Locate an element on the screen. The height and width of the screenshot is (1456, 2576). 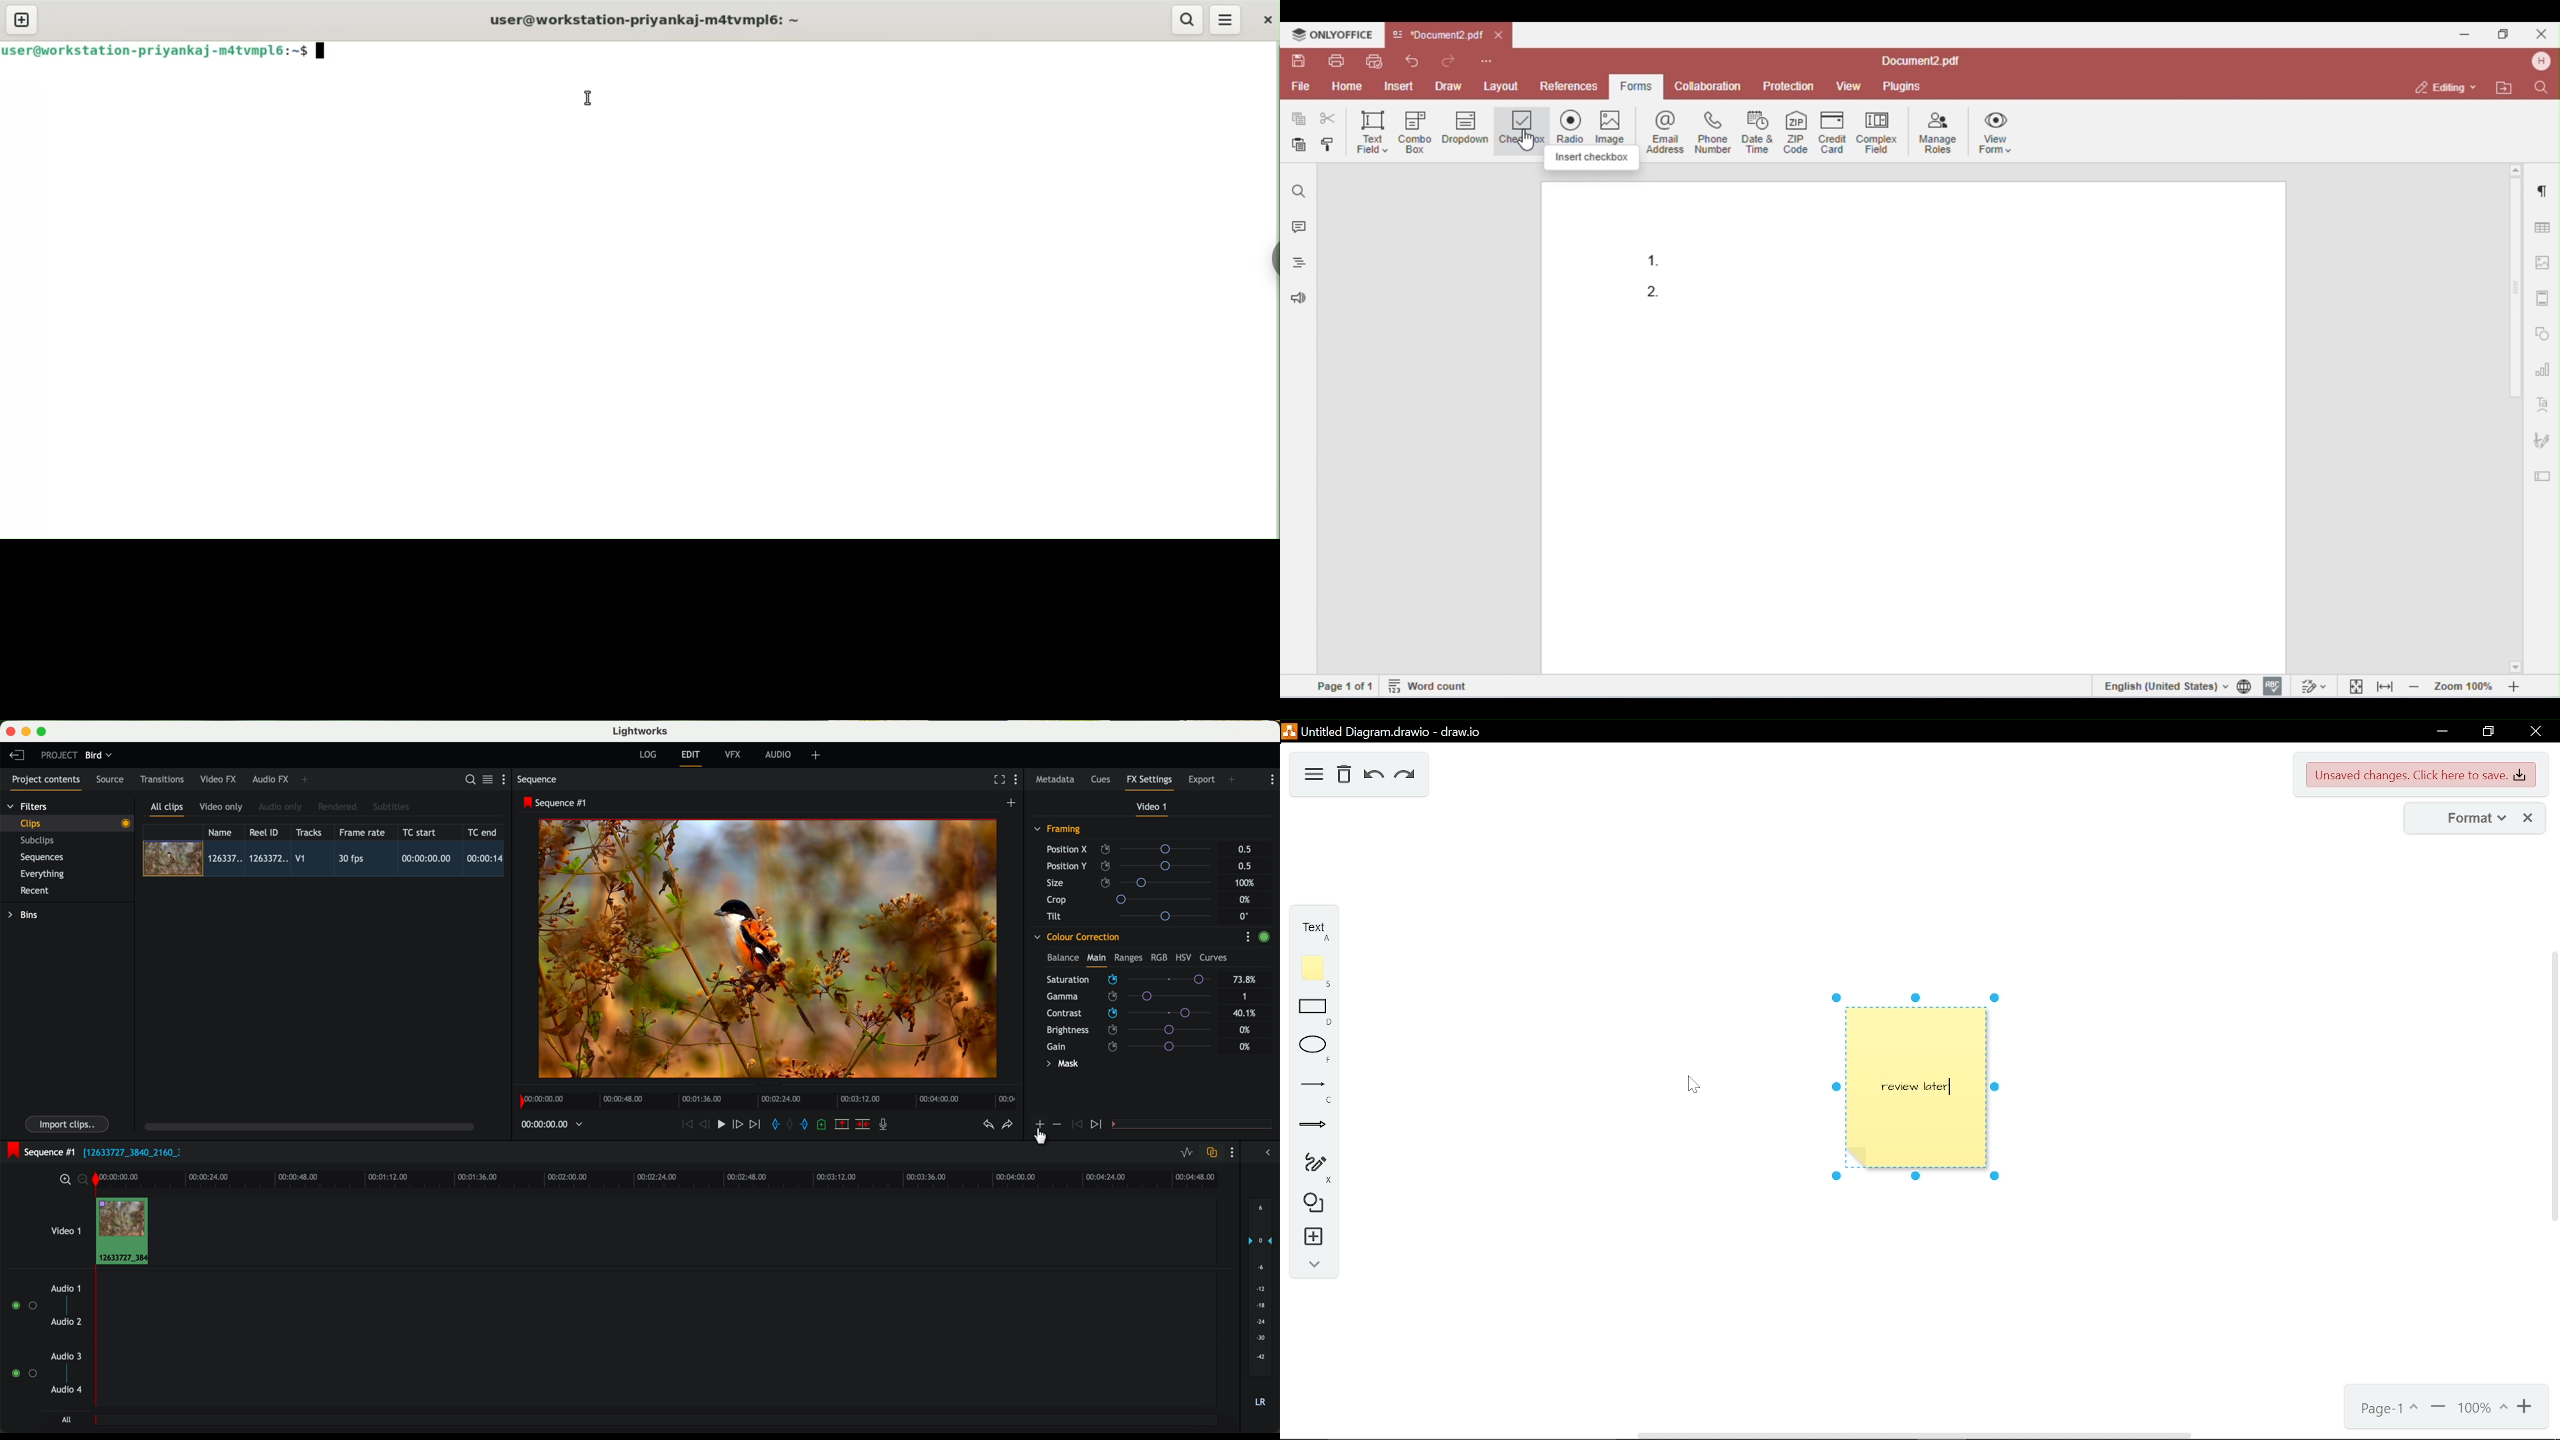
rectangle is located at coordinates (1314, 1014).